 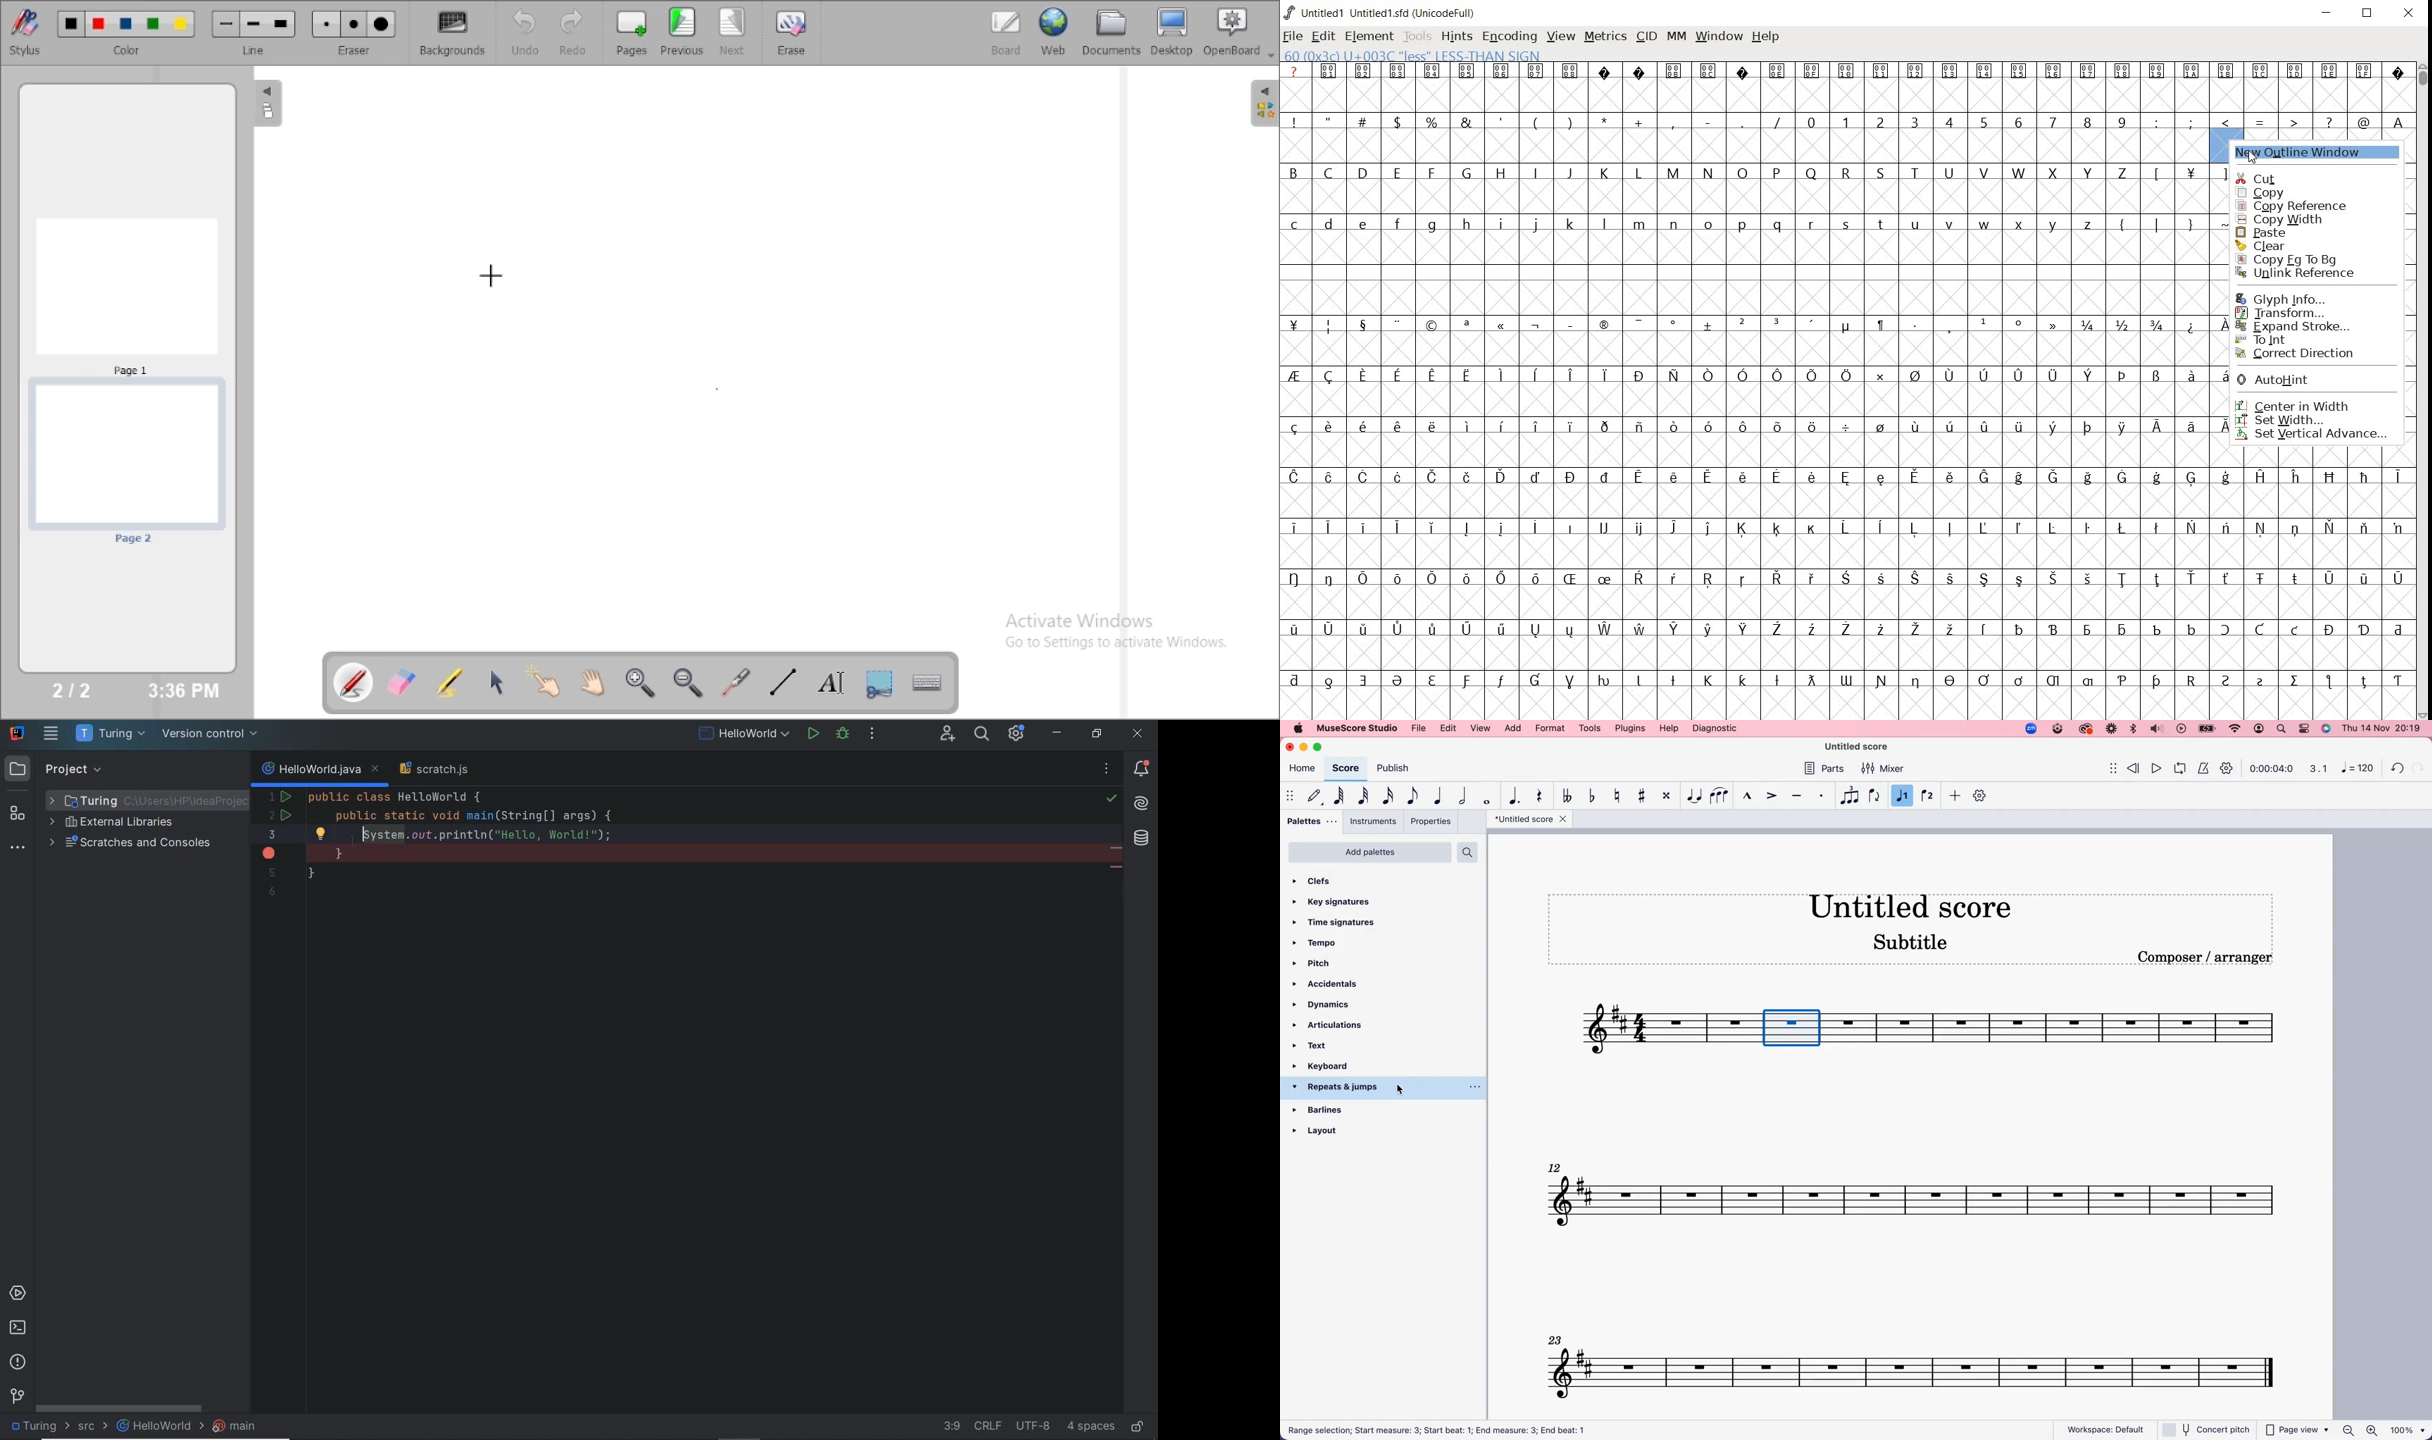 What do you see at coordinates (1340, 1108) in the screenshot?
I see `barlines` at bounding box center [1340, 1108].